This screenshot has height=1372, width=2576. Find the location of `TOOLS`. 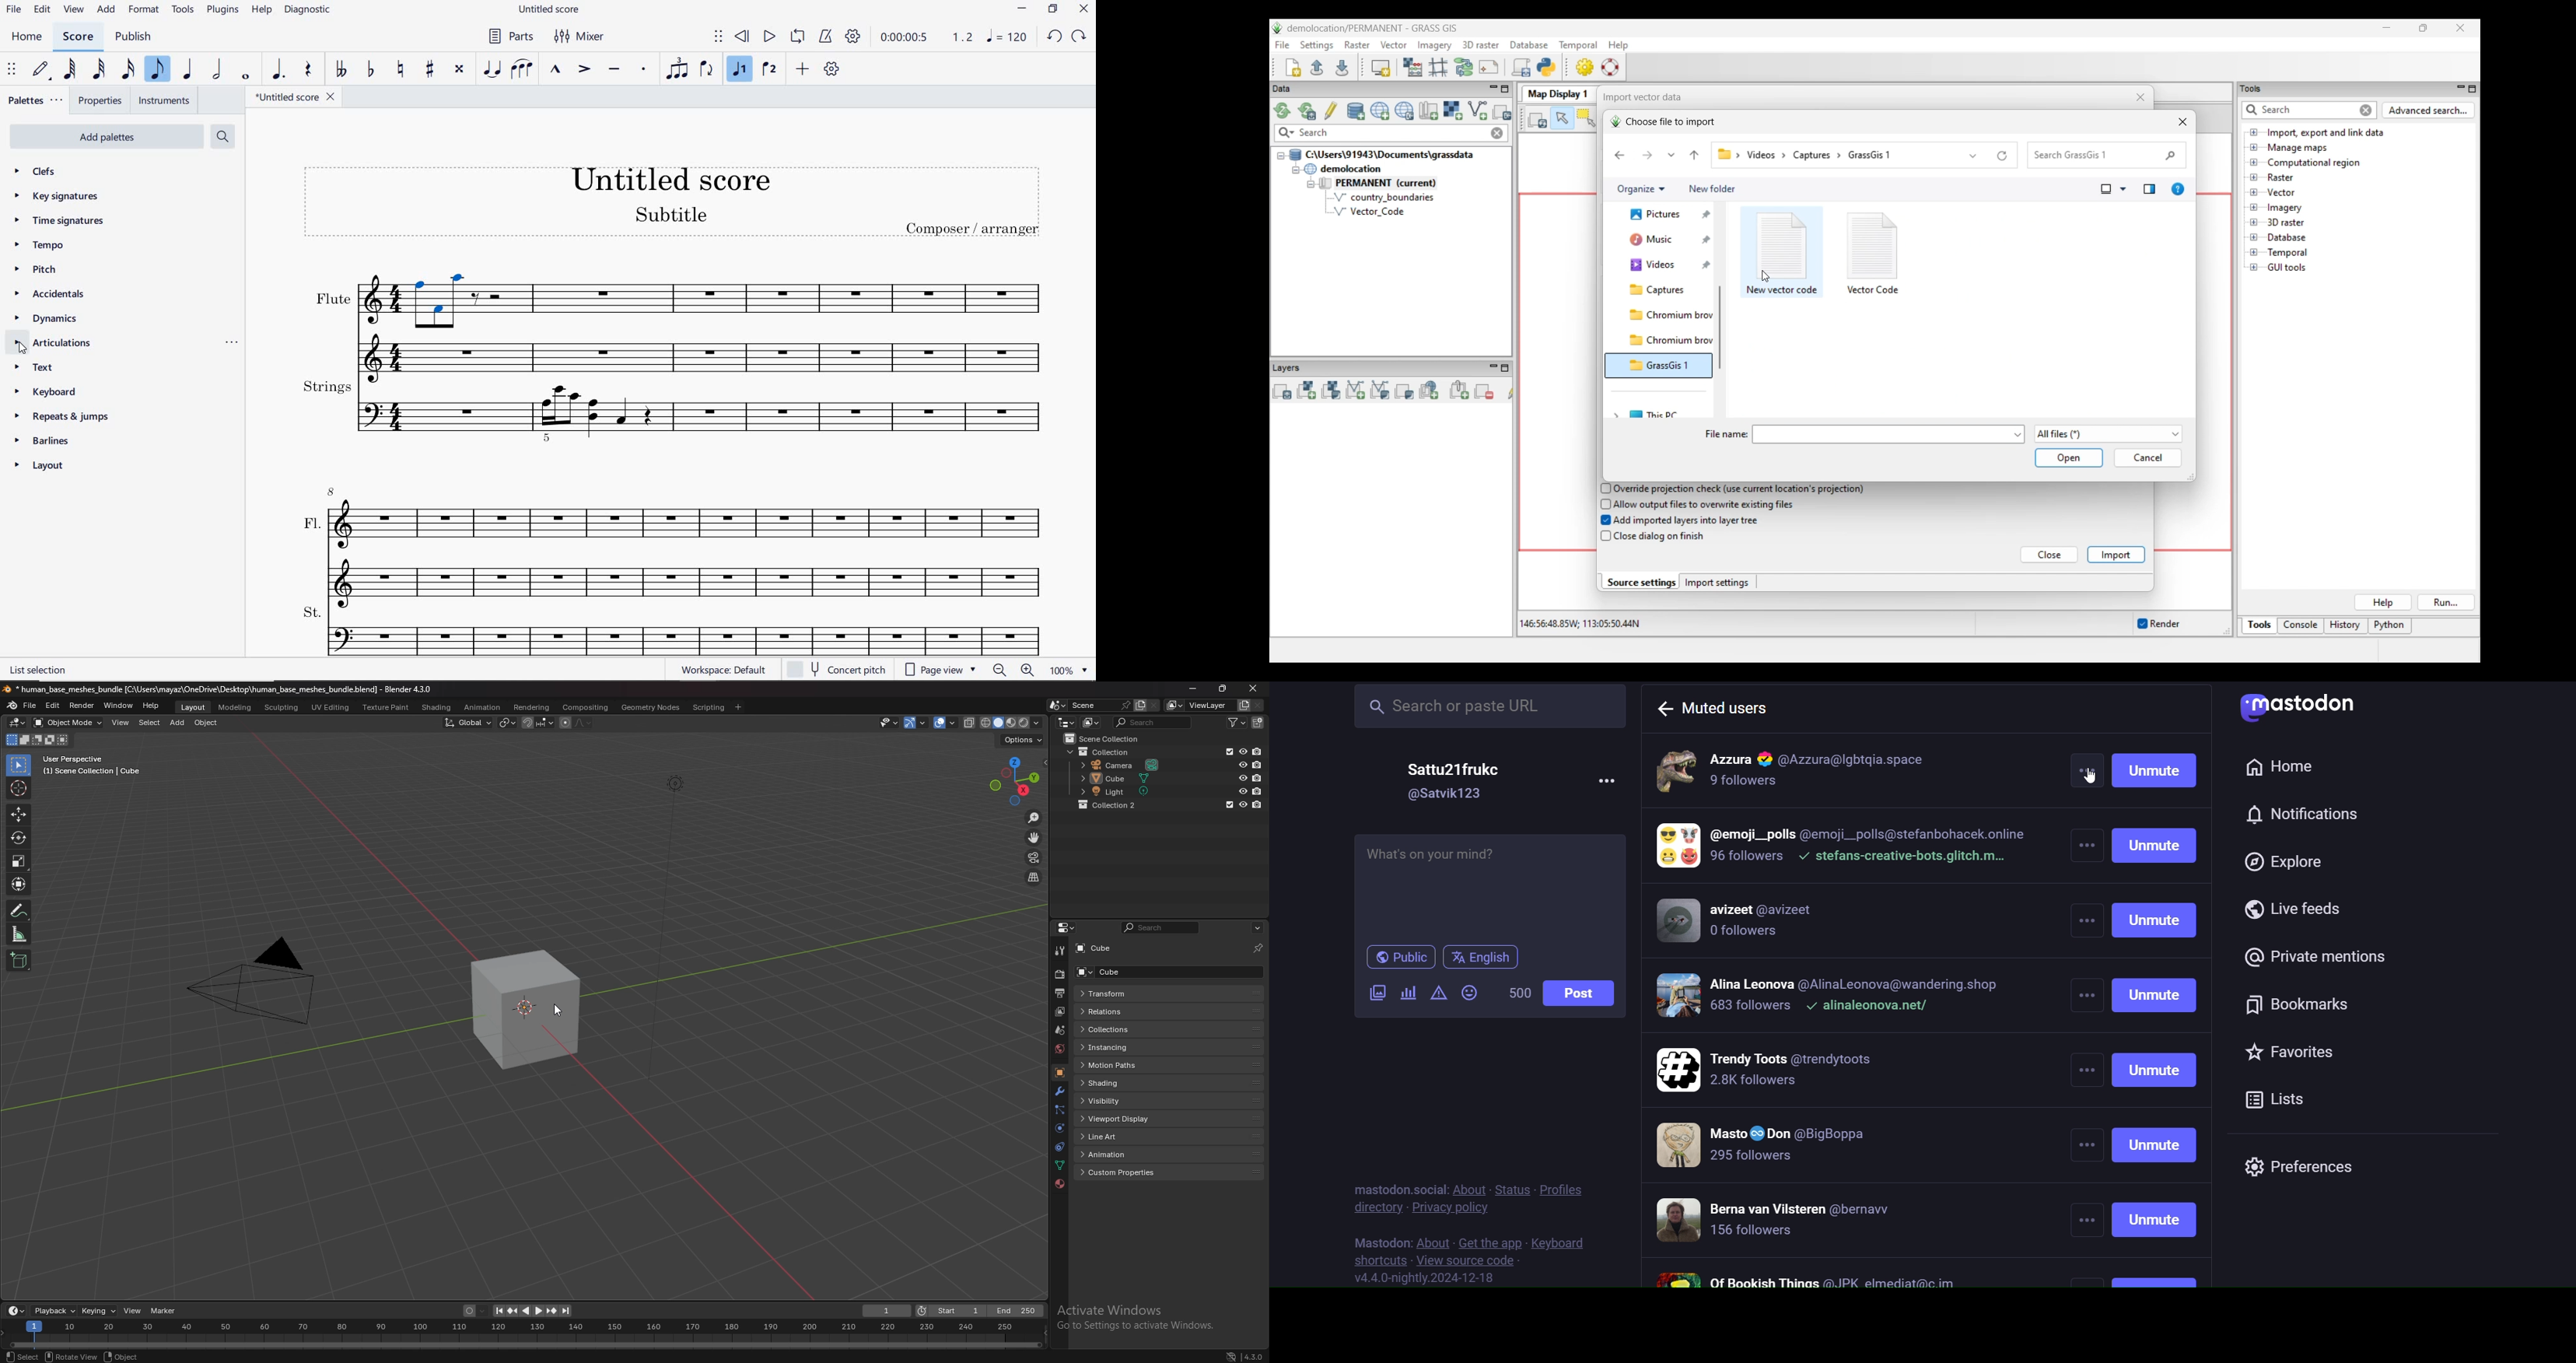

TOOLS is located at coordinates (183, 10).